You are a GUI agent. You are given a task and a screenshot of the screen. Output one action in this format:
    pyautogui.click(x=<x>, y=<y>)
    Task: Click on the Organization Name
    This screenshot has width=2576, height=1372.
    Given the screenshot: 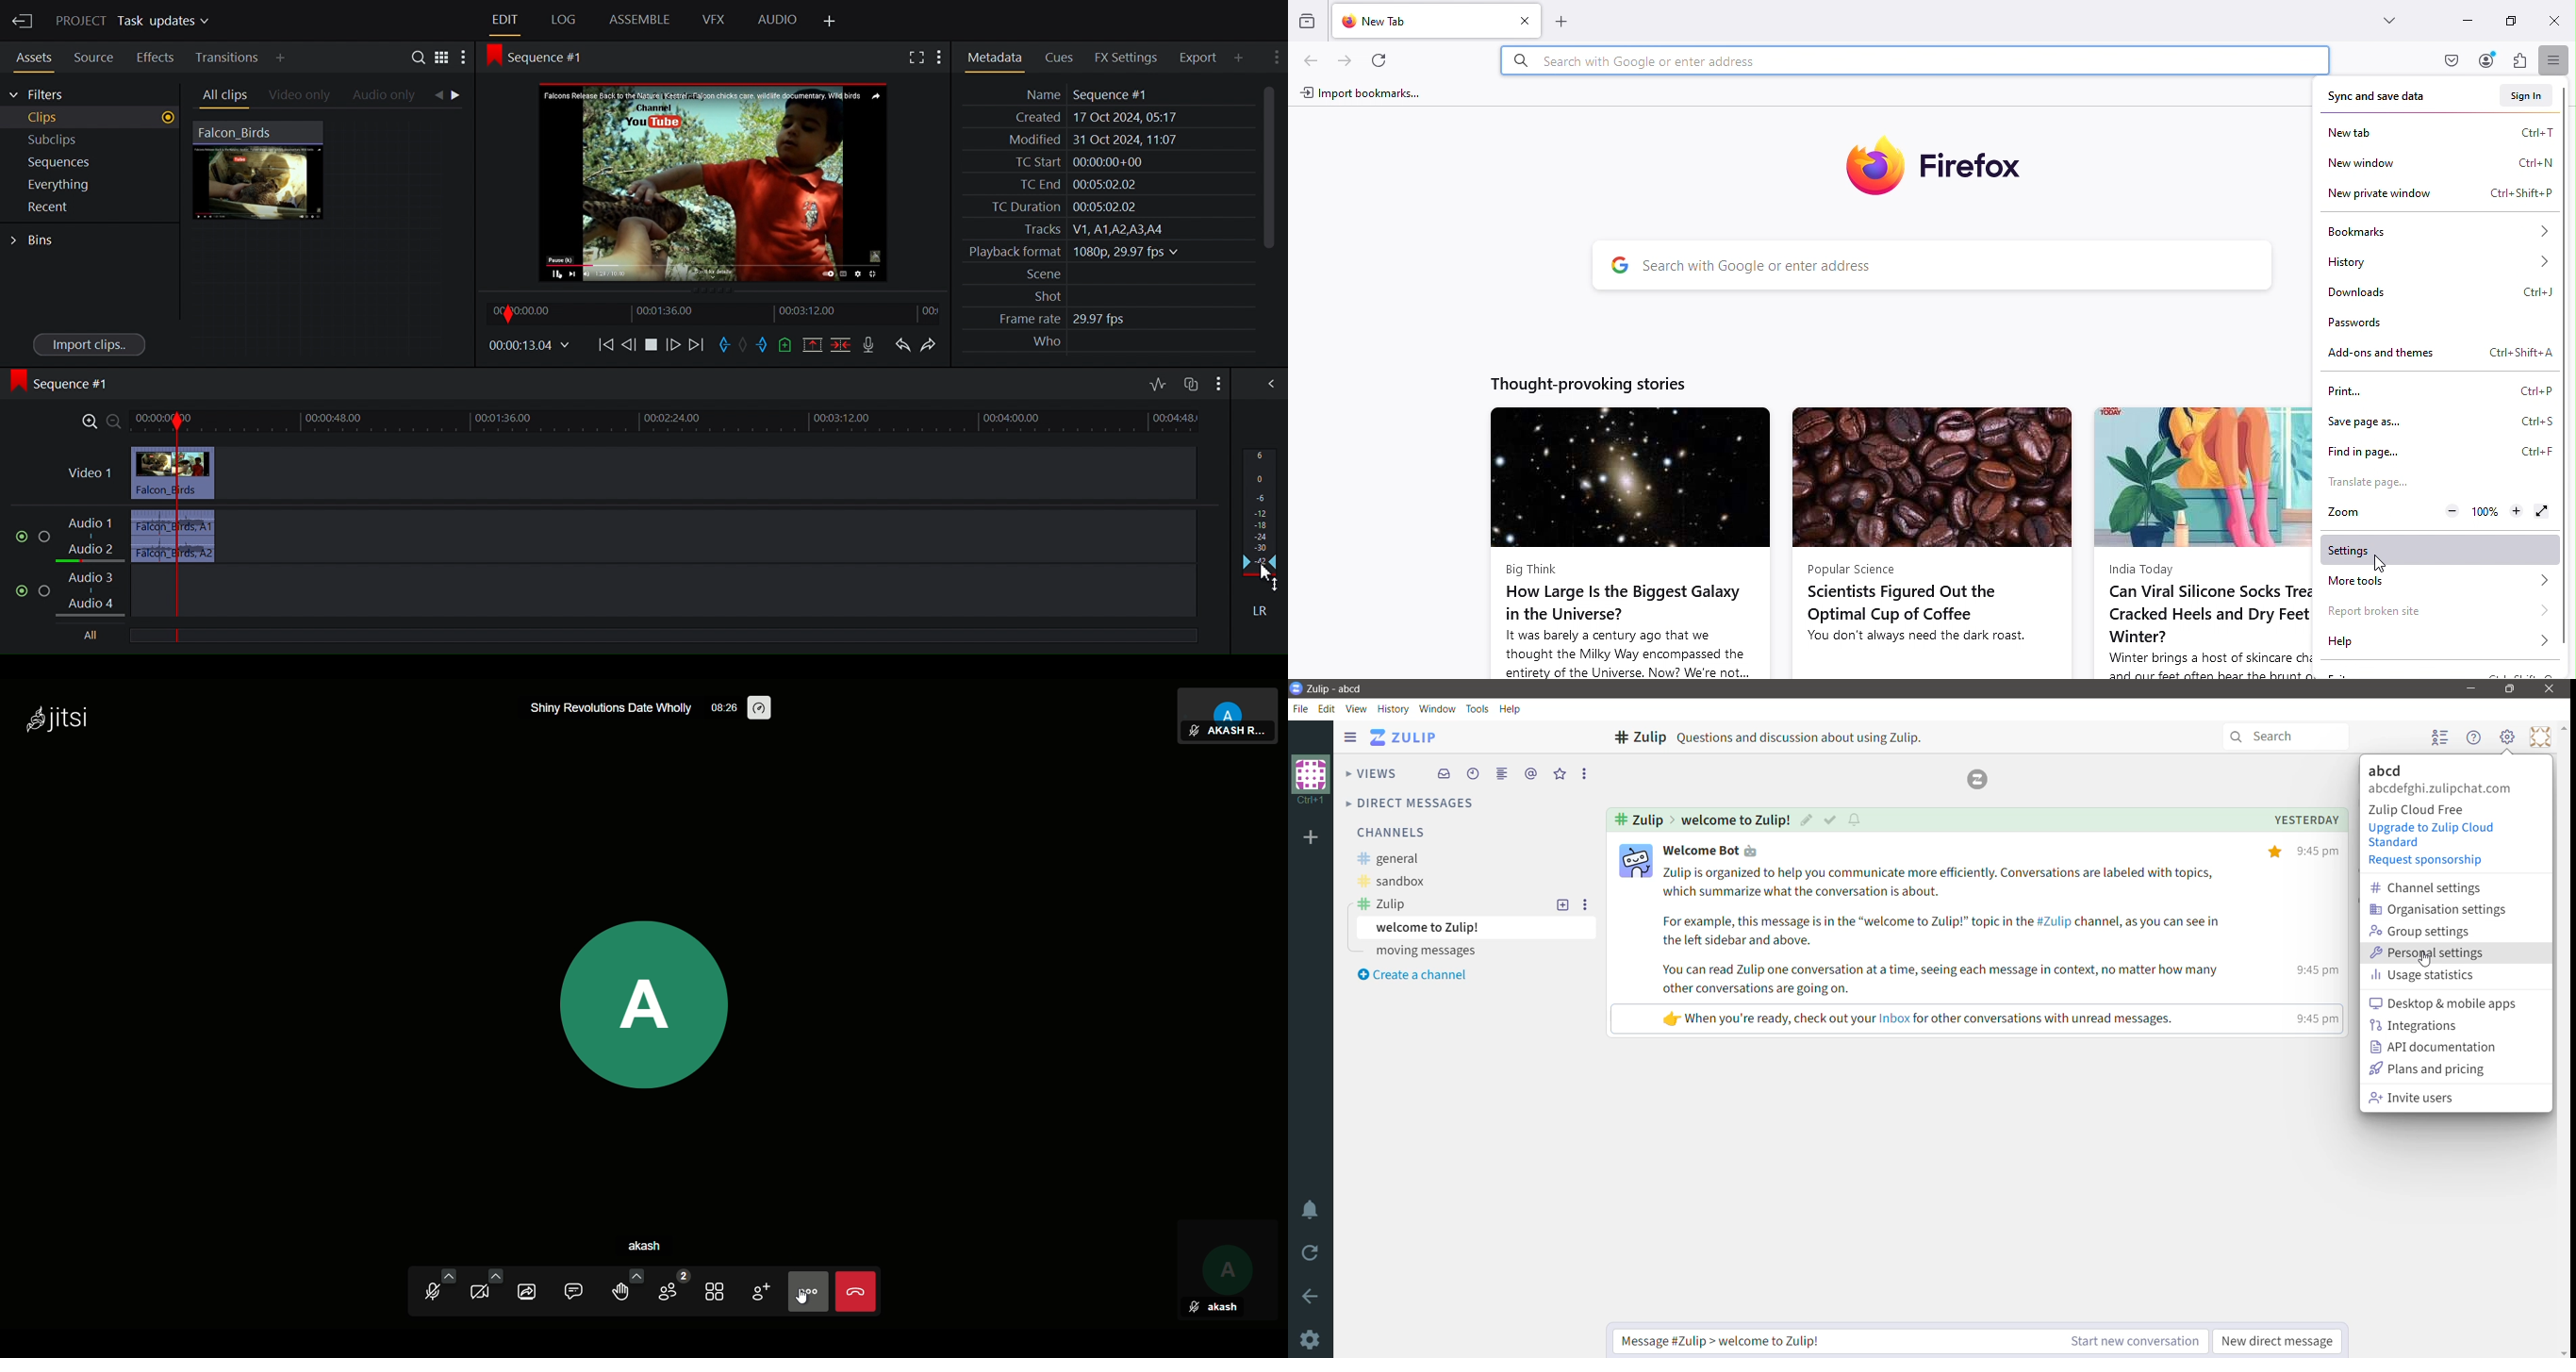 What is the action you would take?
    pyautogui.click(x=1311, y=781)
    